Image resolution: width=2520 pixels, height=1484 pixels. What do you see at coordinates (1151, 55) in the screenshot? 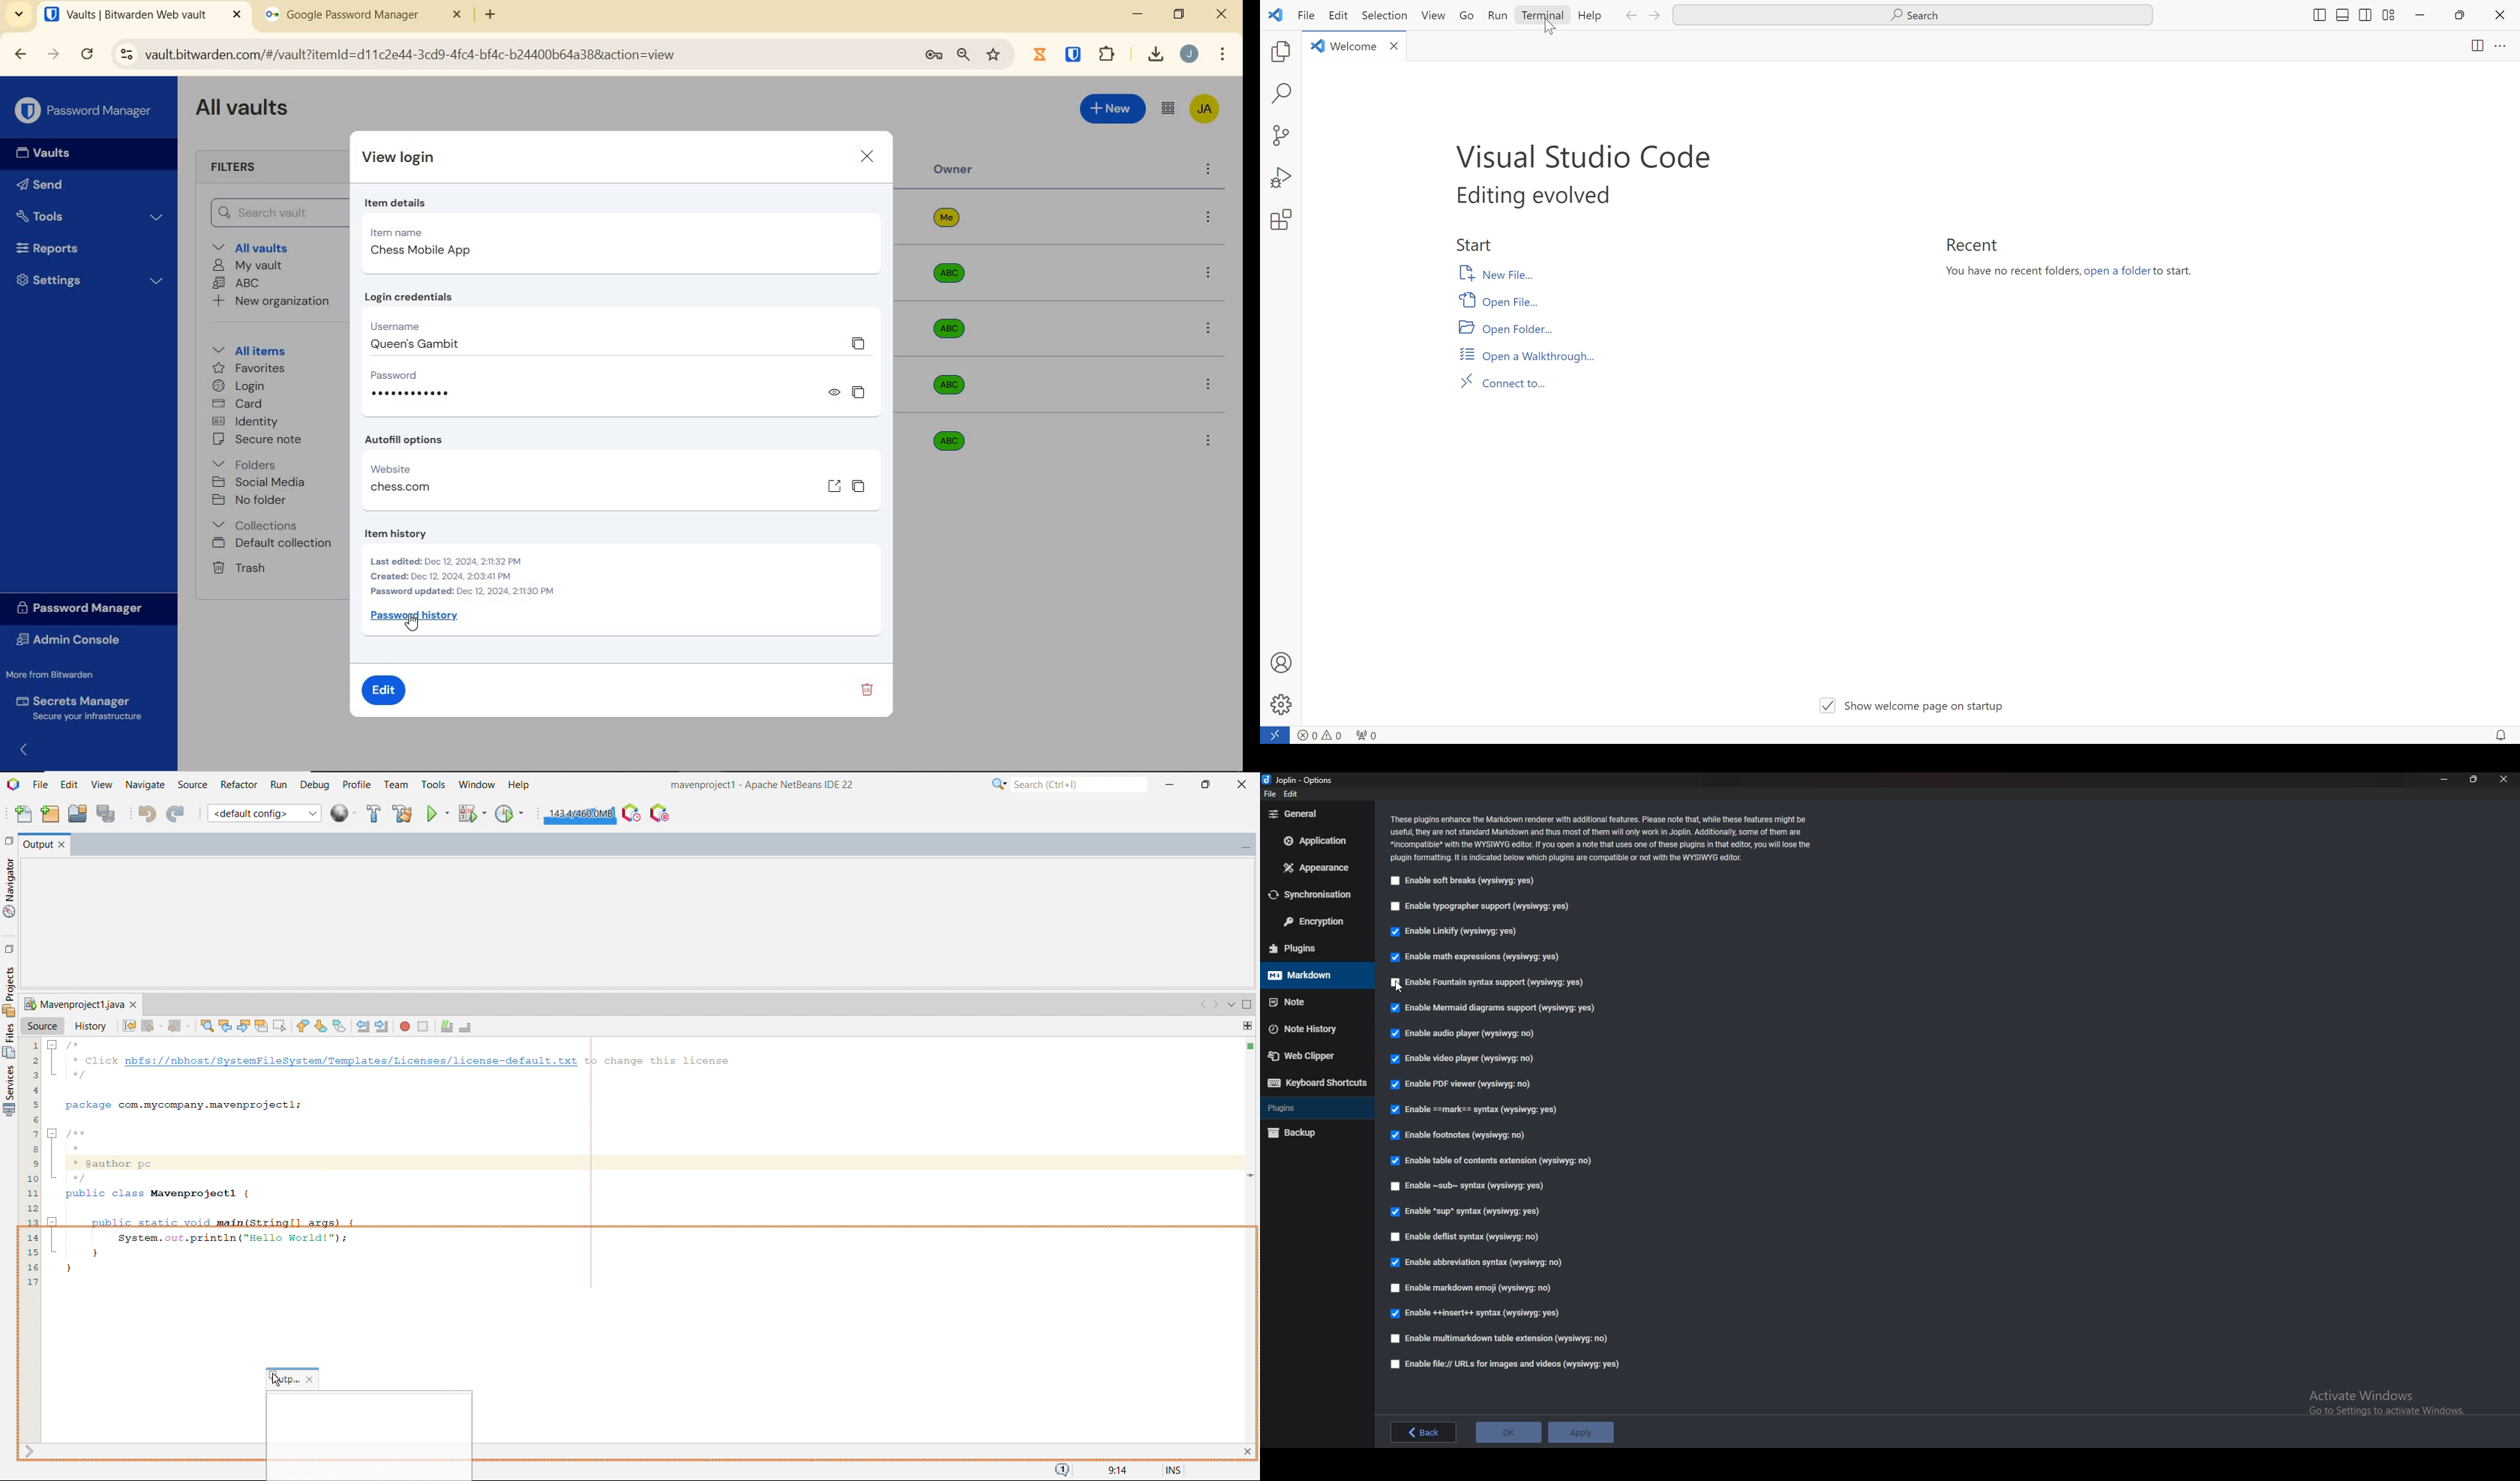
I see `downloads` at bounding box center [1151, 55].